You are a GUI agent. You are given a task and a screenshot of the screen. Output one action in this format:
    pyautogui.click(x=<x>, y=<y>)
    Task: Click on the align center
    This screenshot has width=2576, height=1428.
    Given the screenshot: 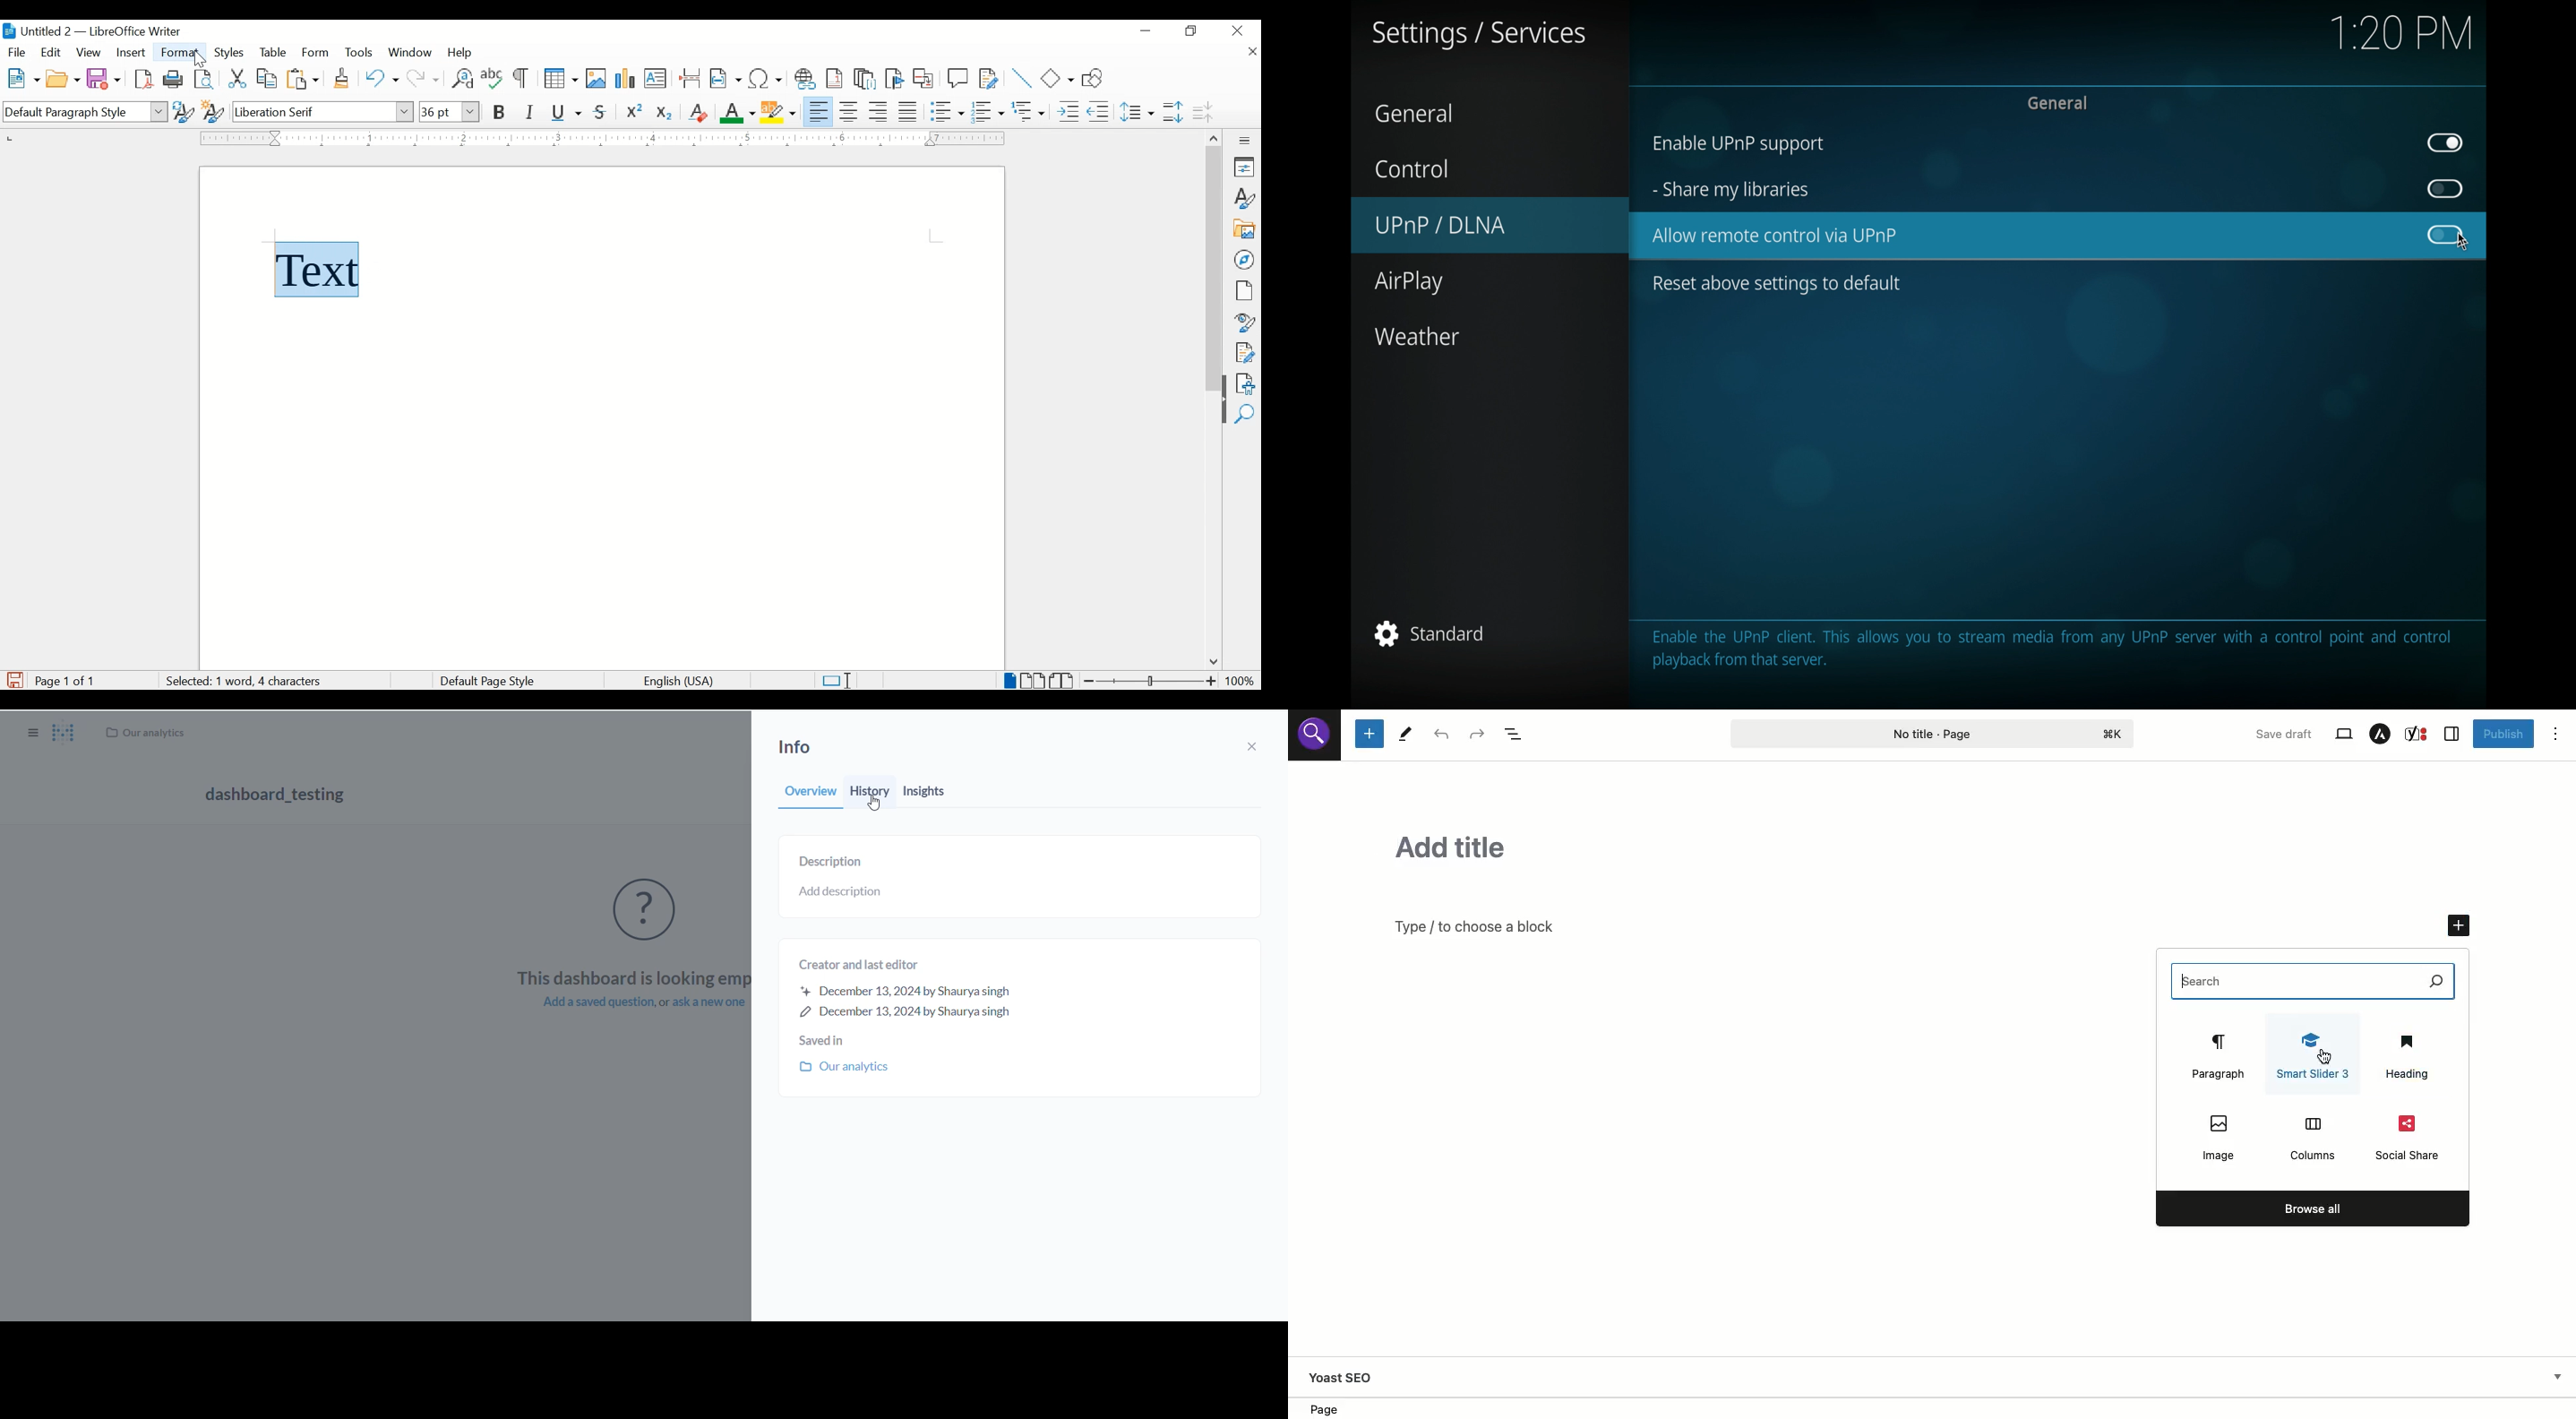 What is the action you would take?
    pyautogui.click(x=851, y=112)
    